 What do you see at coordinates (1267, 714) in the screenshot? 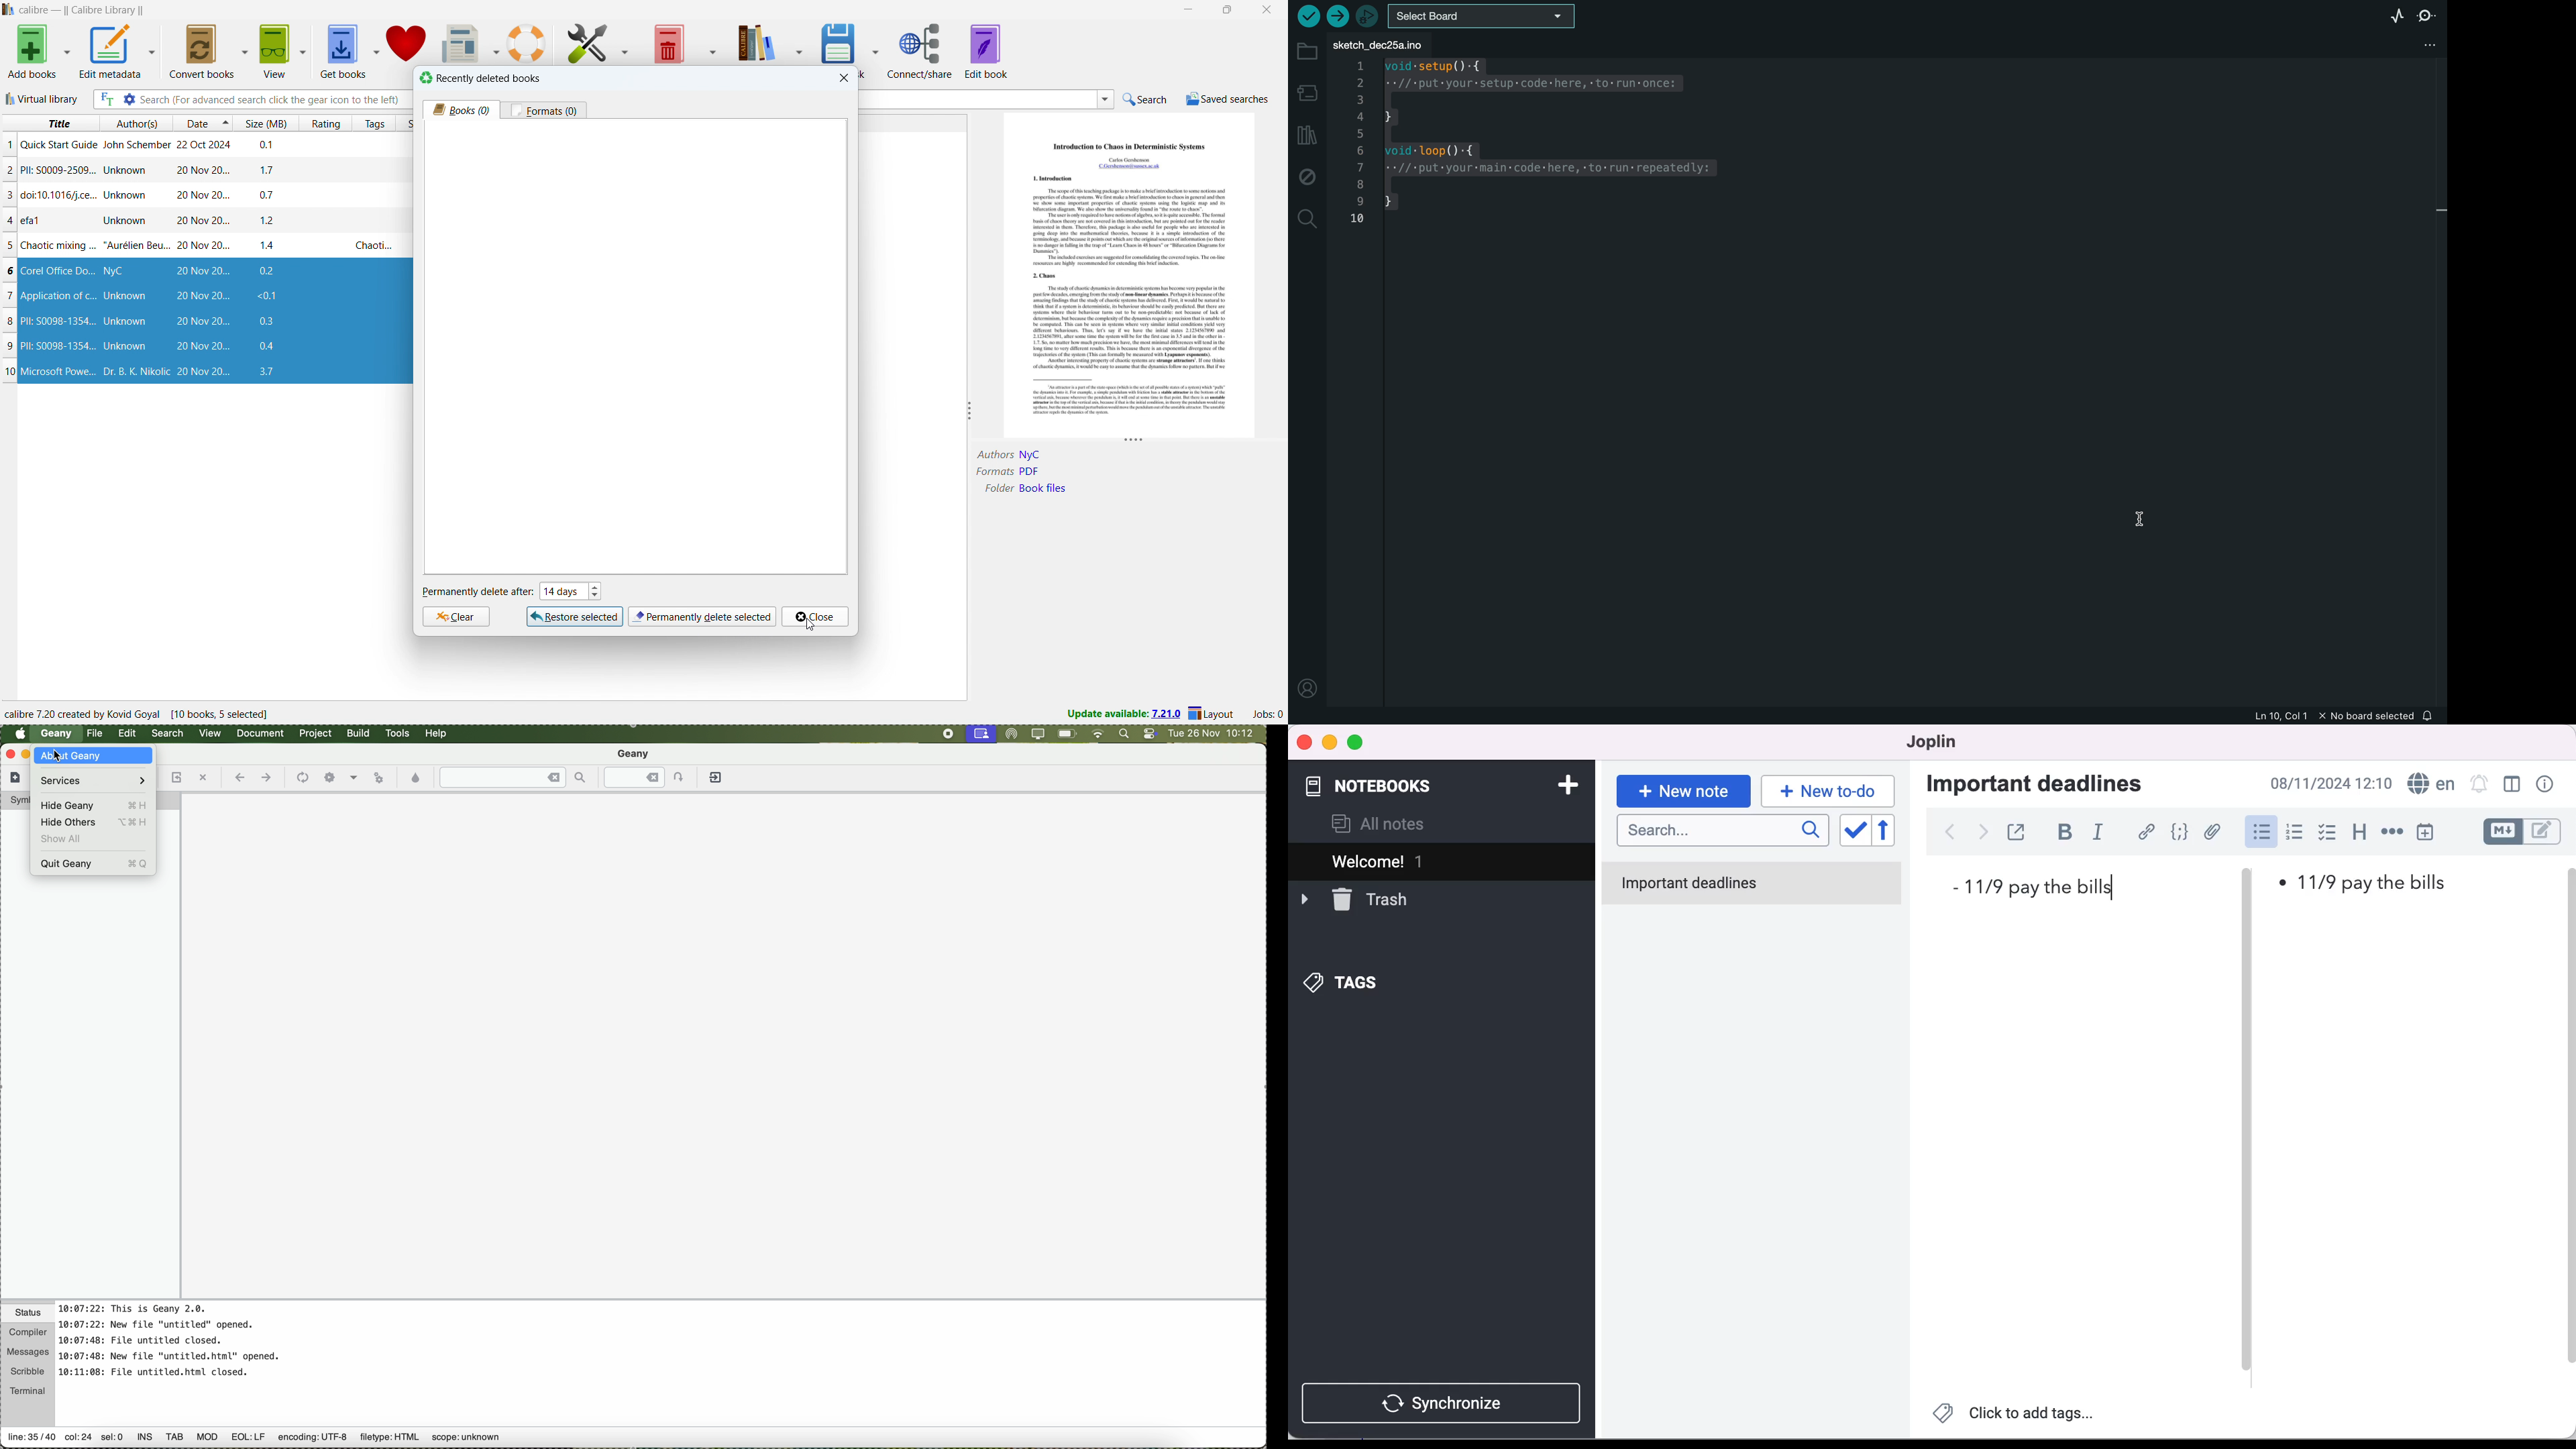
I see `active jobs` at bounding box center [1267, 714].